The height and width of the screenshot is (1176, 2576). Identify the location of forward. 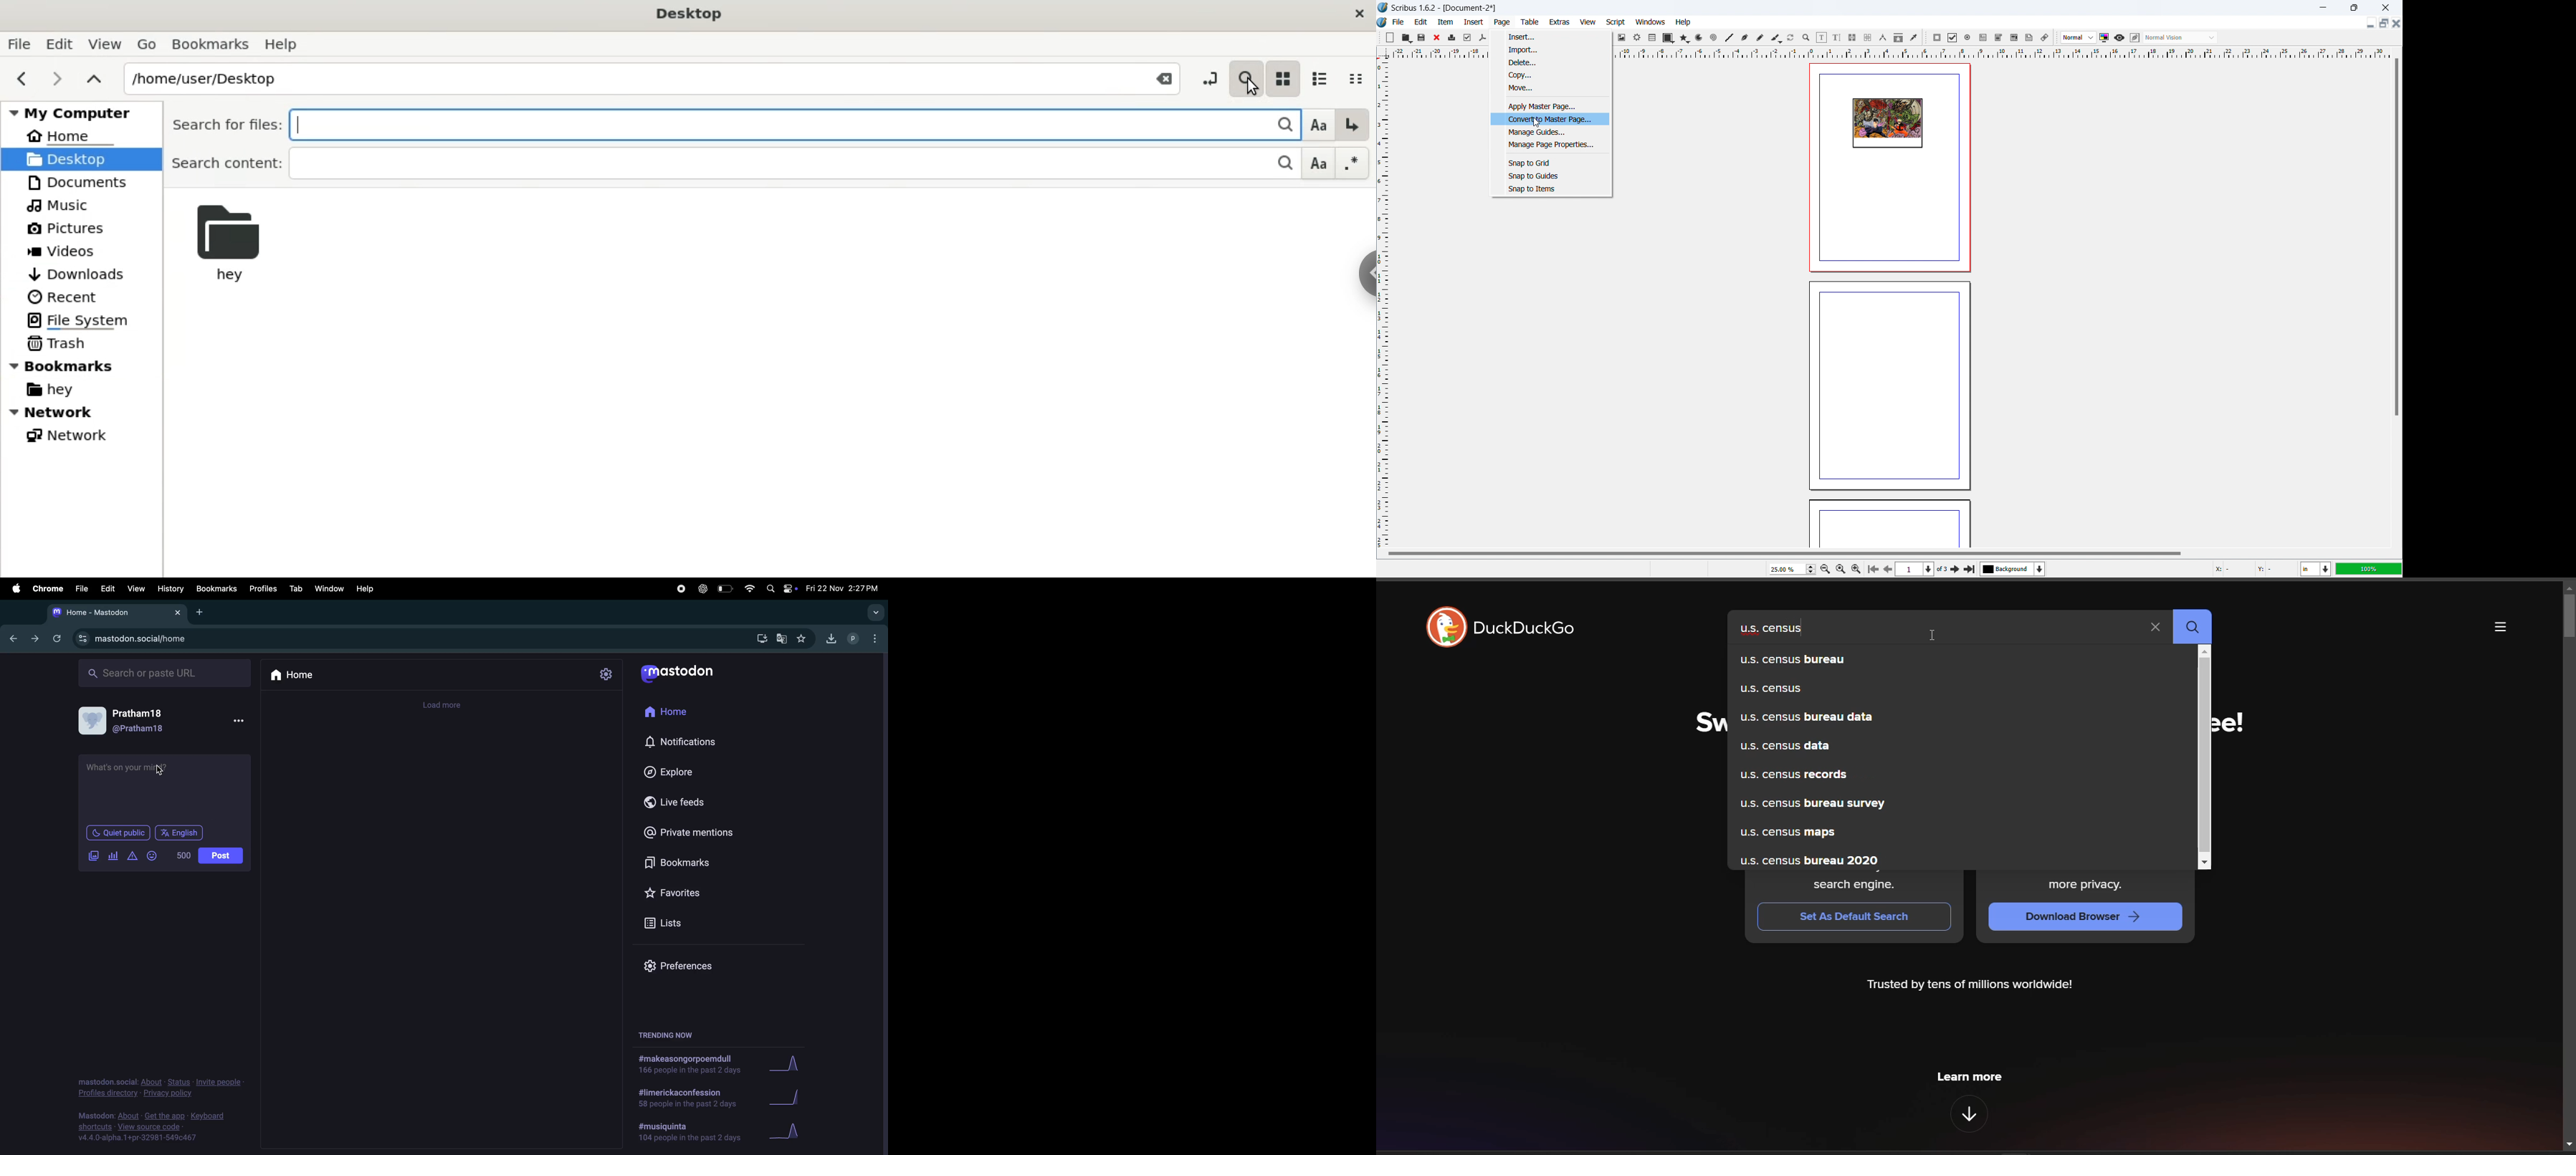
(34, 639).